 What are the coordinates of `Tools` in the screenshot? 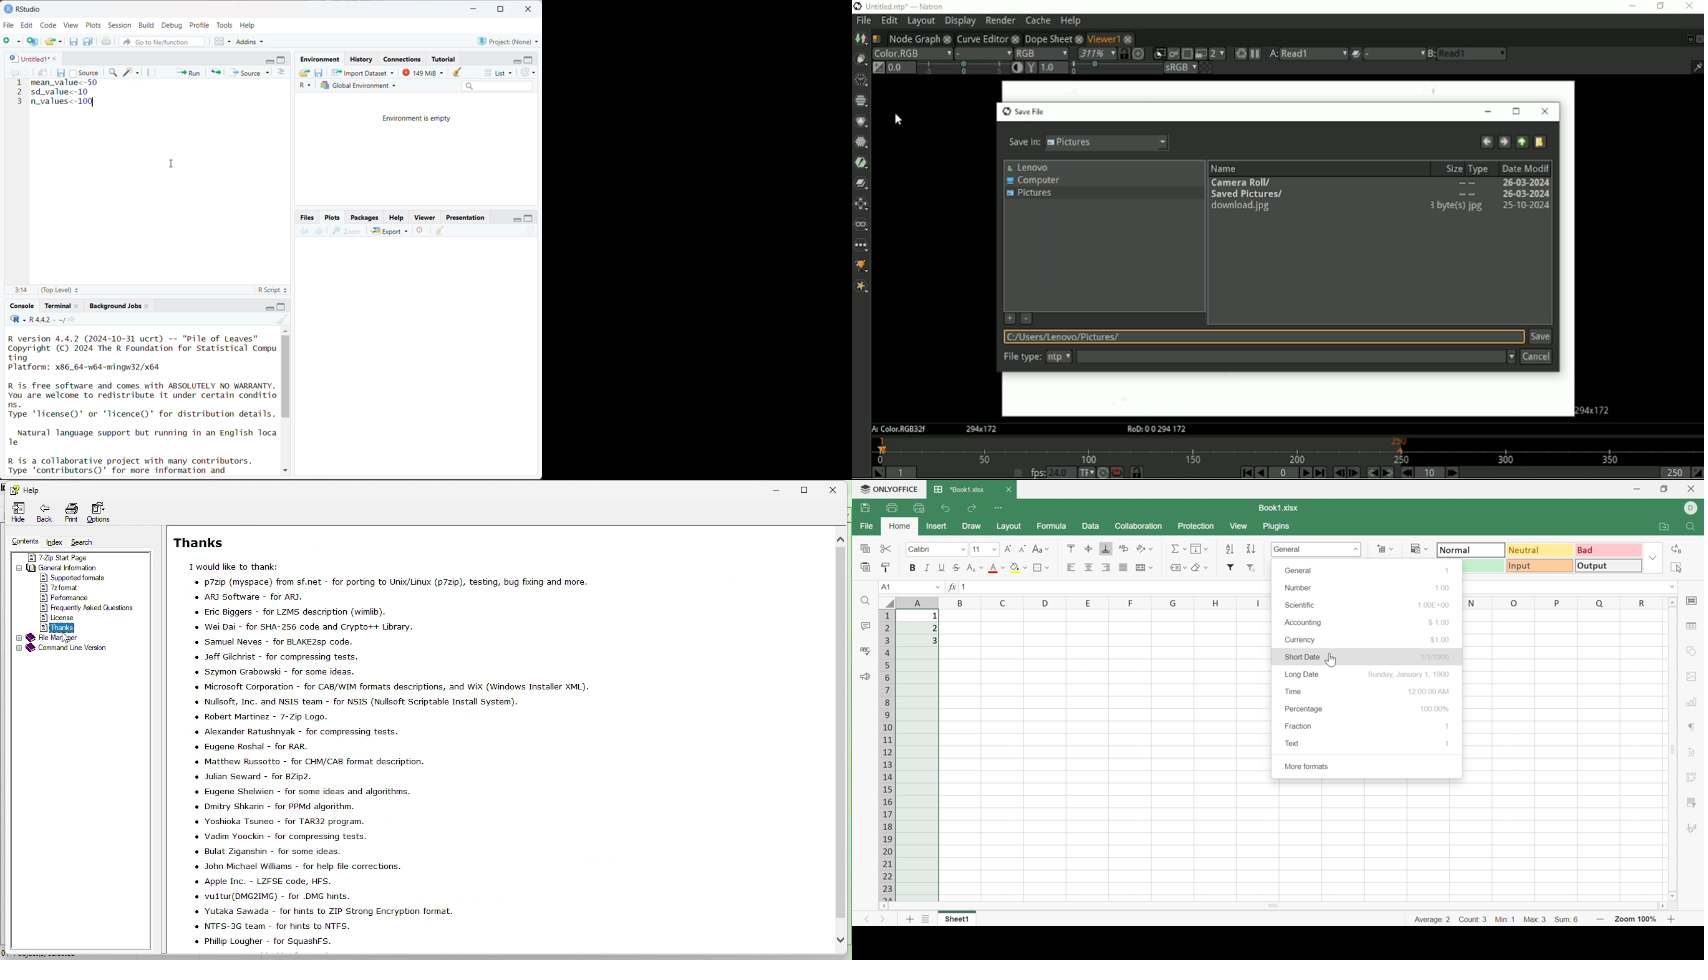 It's located at (225, 24).